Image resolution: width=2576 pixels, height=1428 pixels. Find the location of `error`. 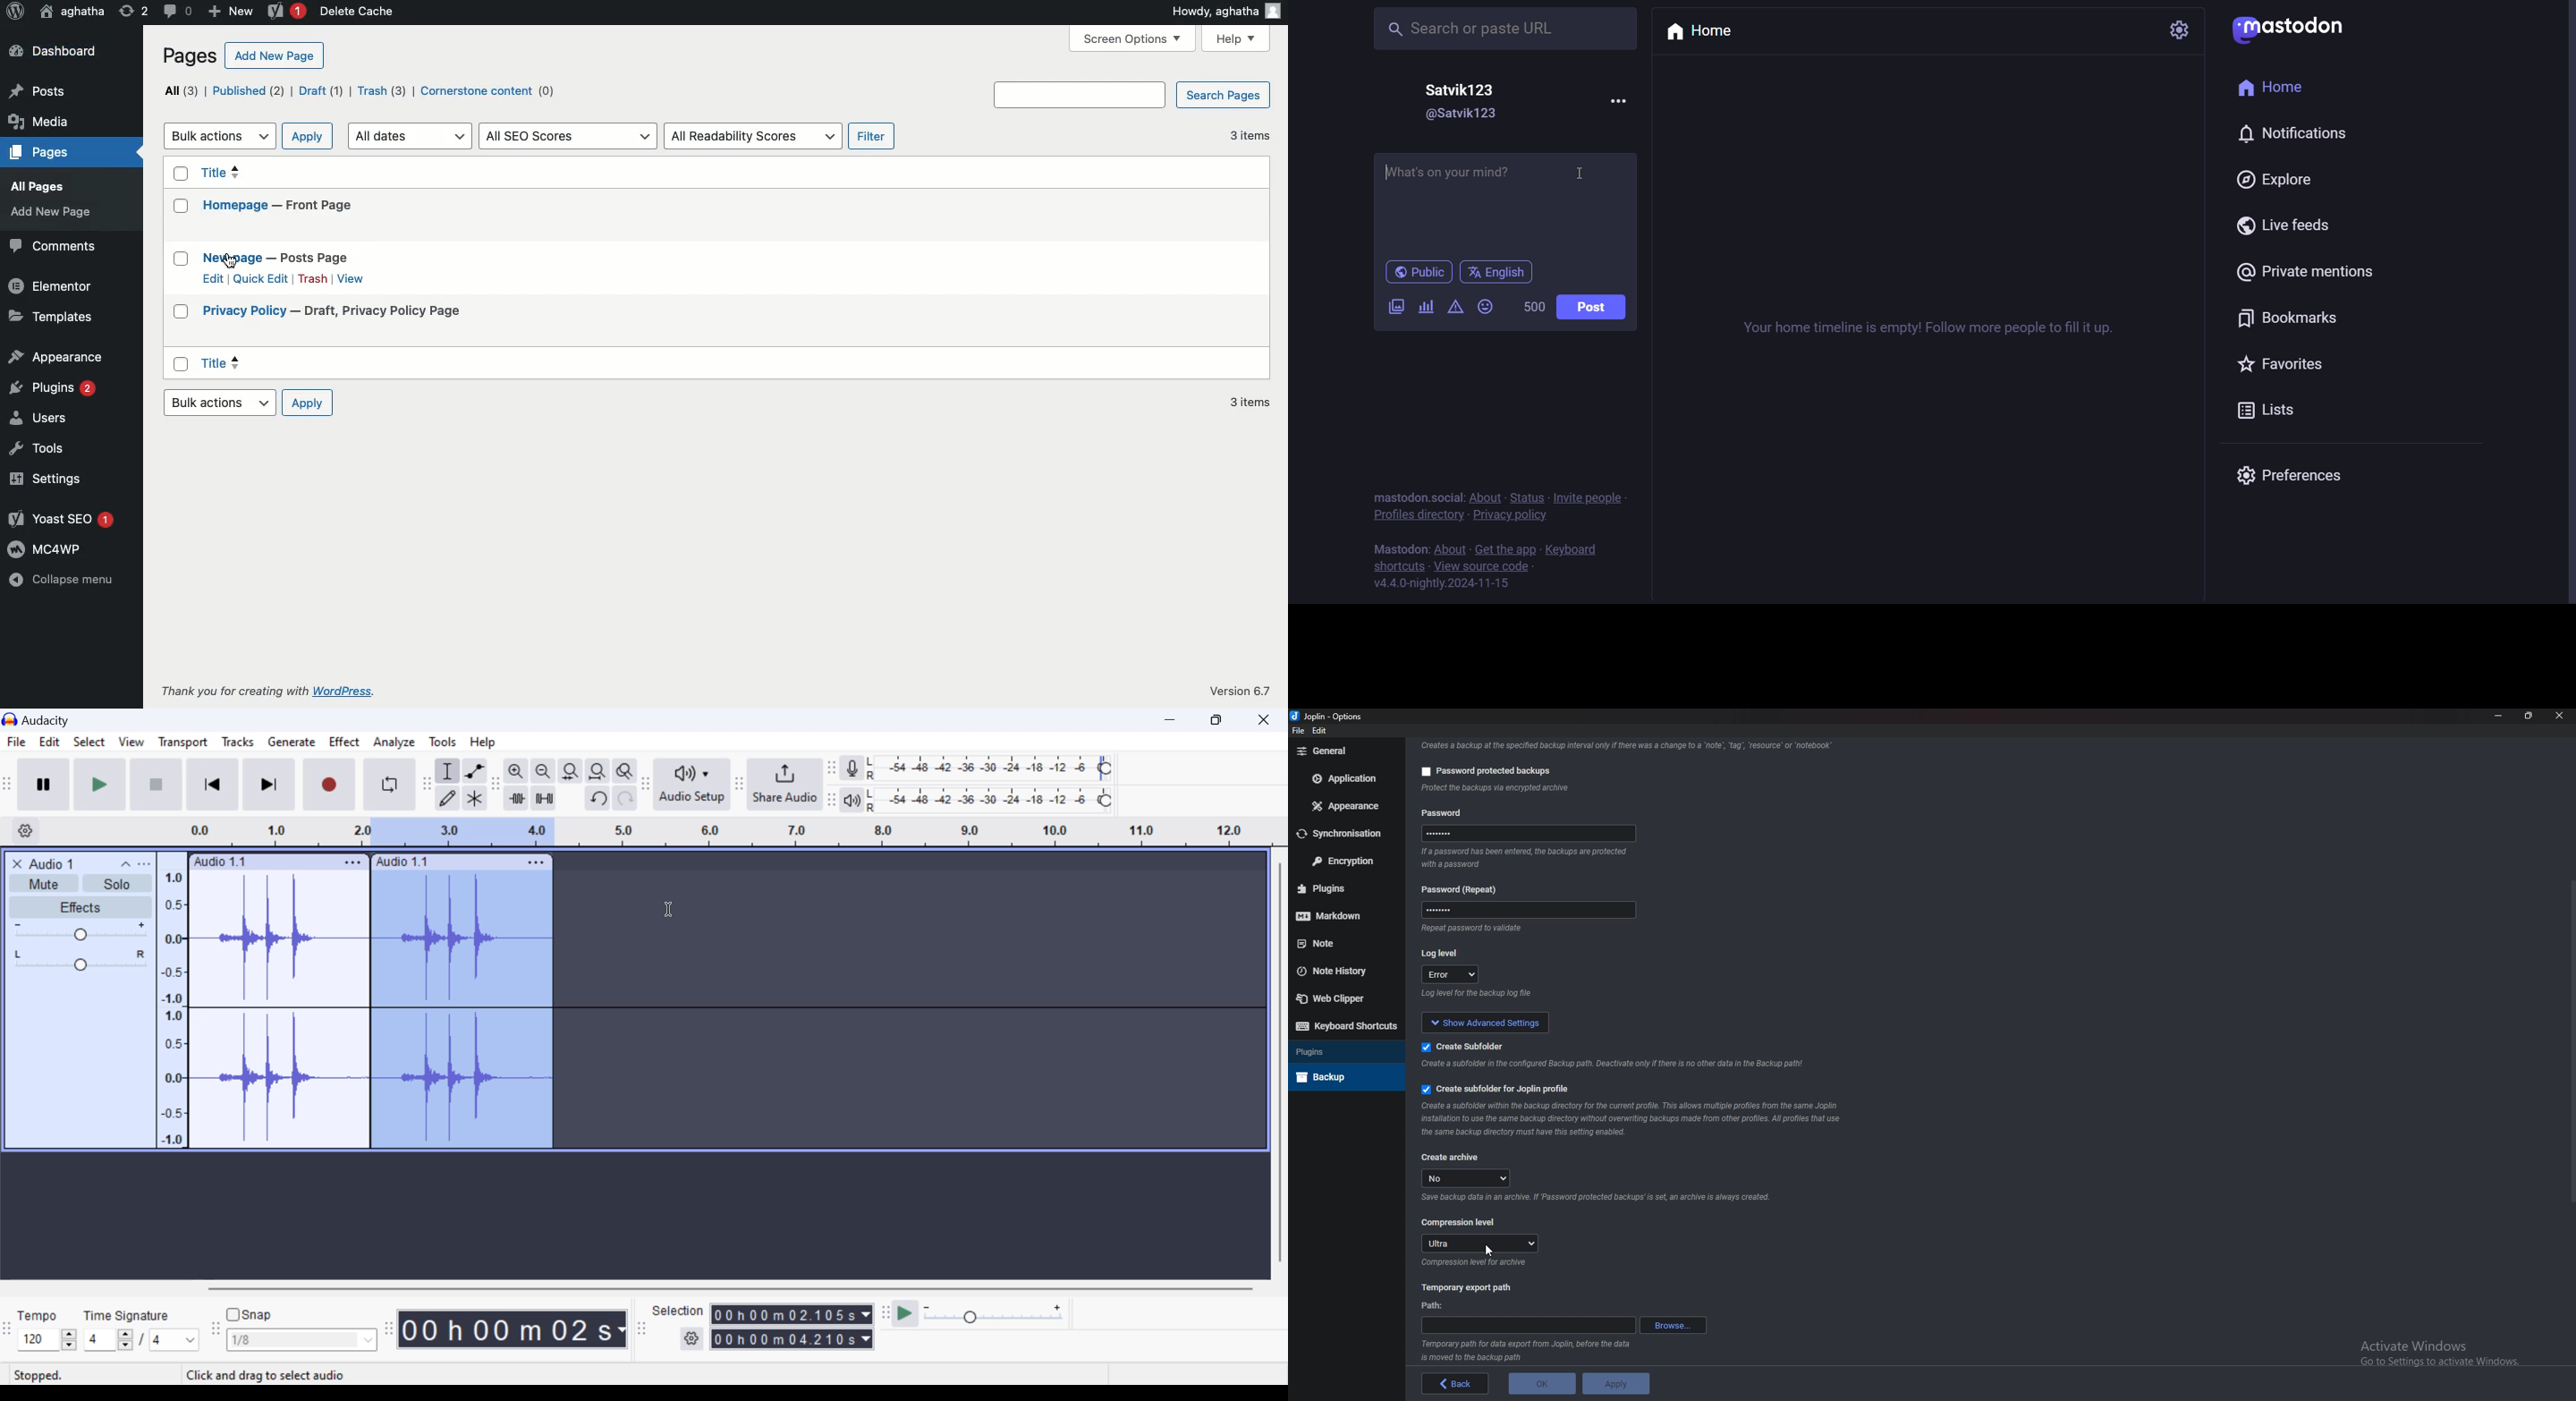

error is located at coordinates (1452, 976).